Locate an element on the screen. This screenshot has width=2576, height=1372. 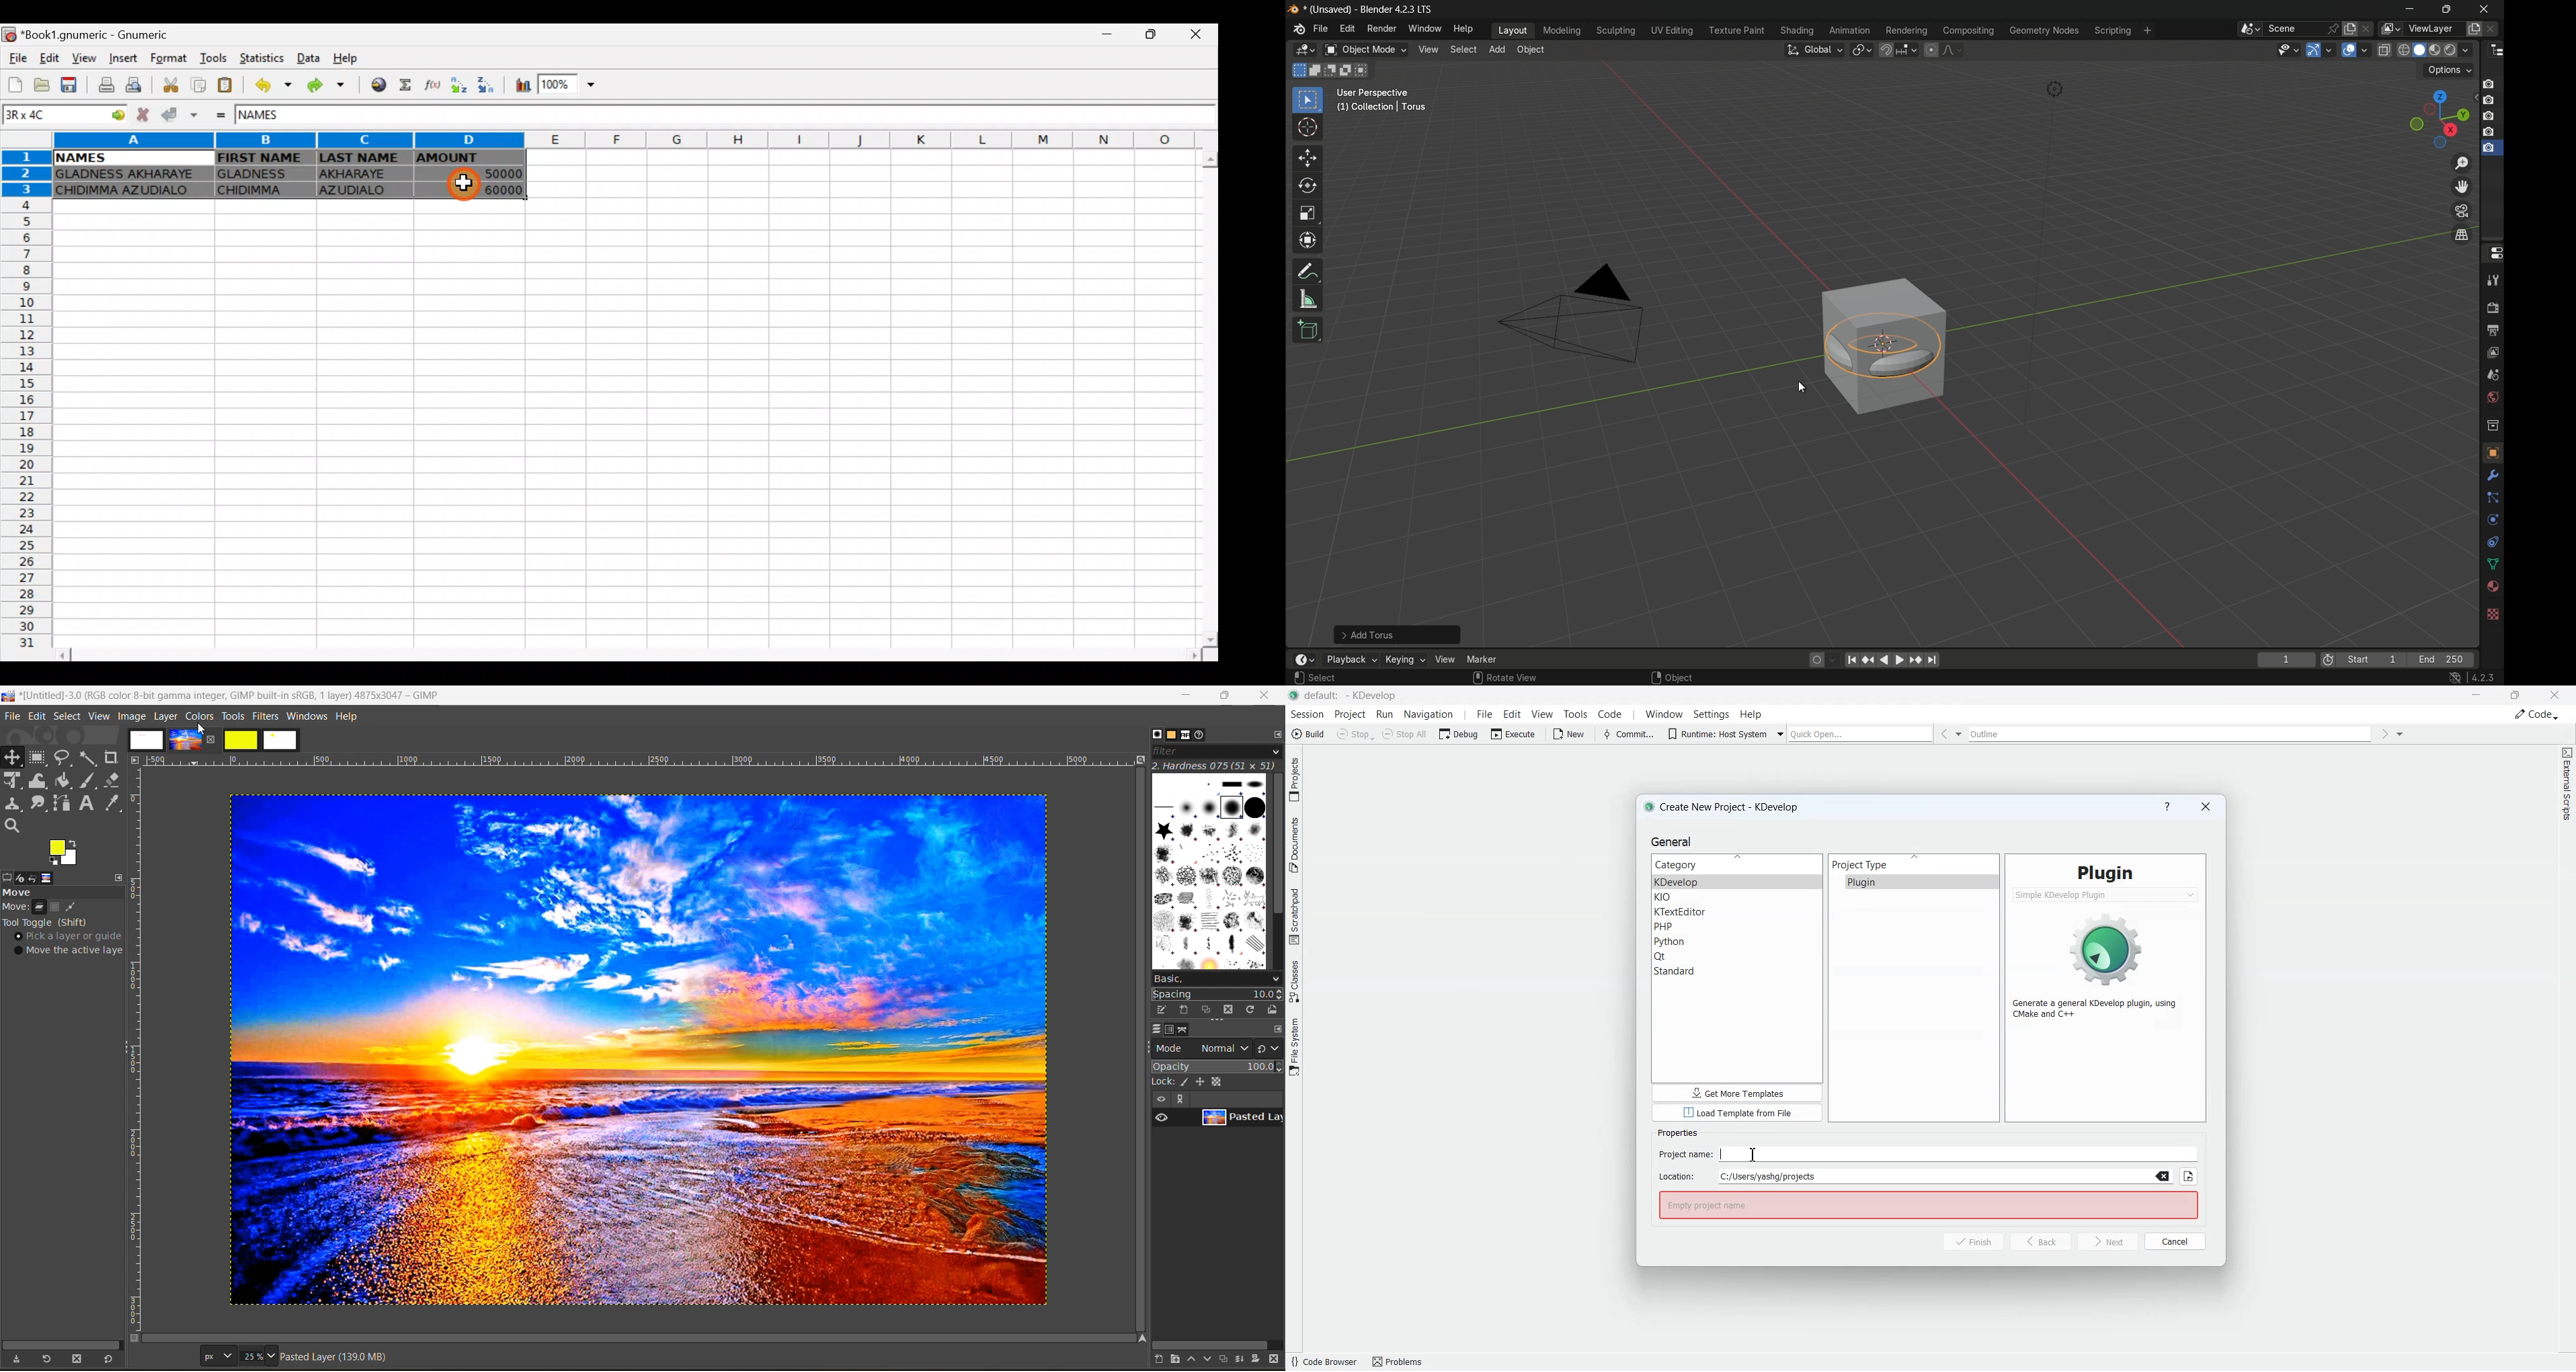
delete this layer is located at coordinates (1278, 1360).